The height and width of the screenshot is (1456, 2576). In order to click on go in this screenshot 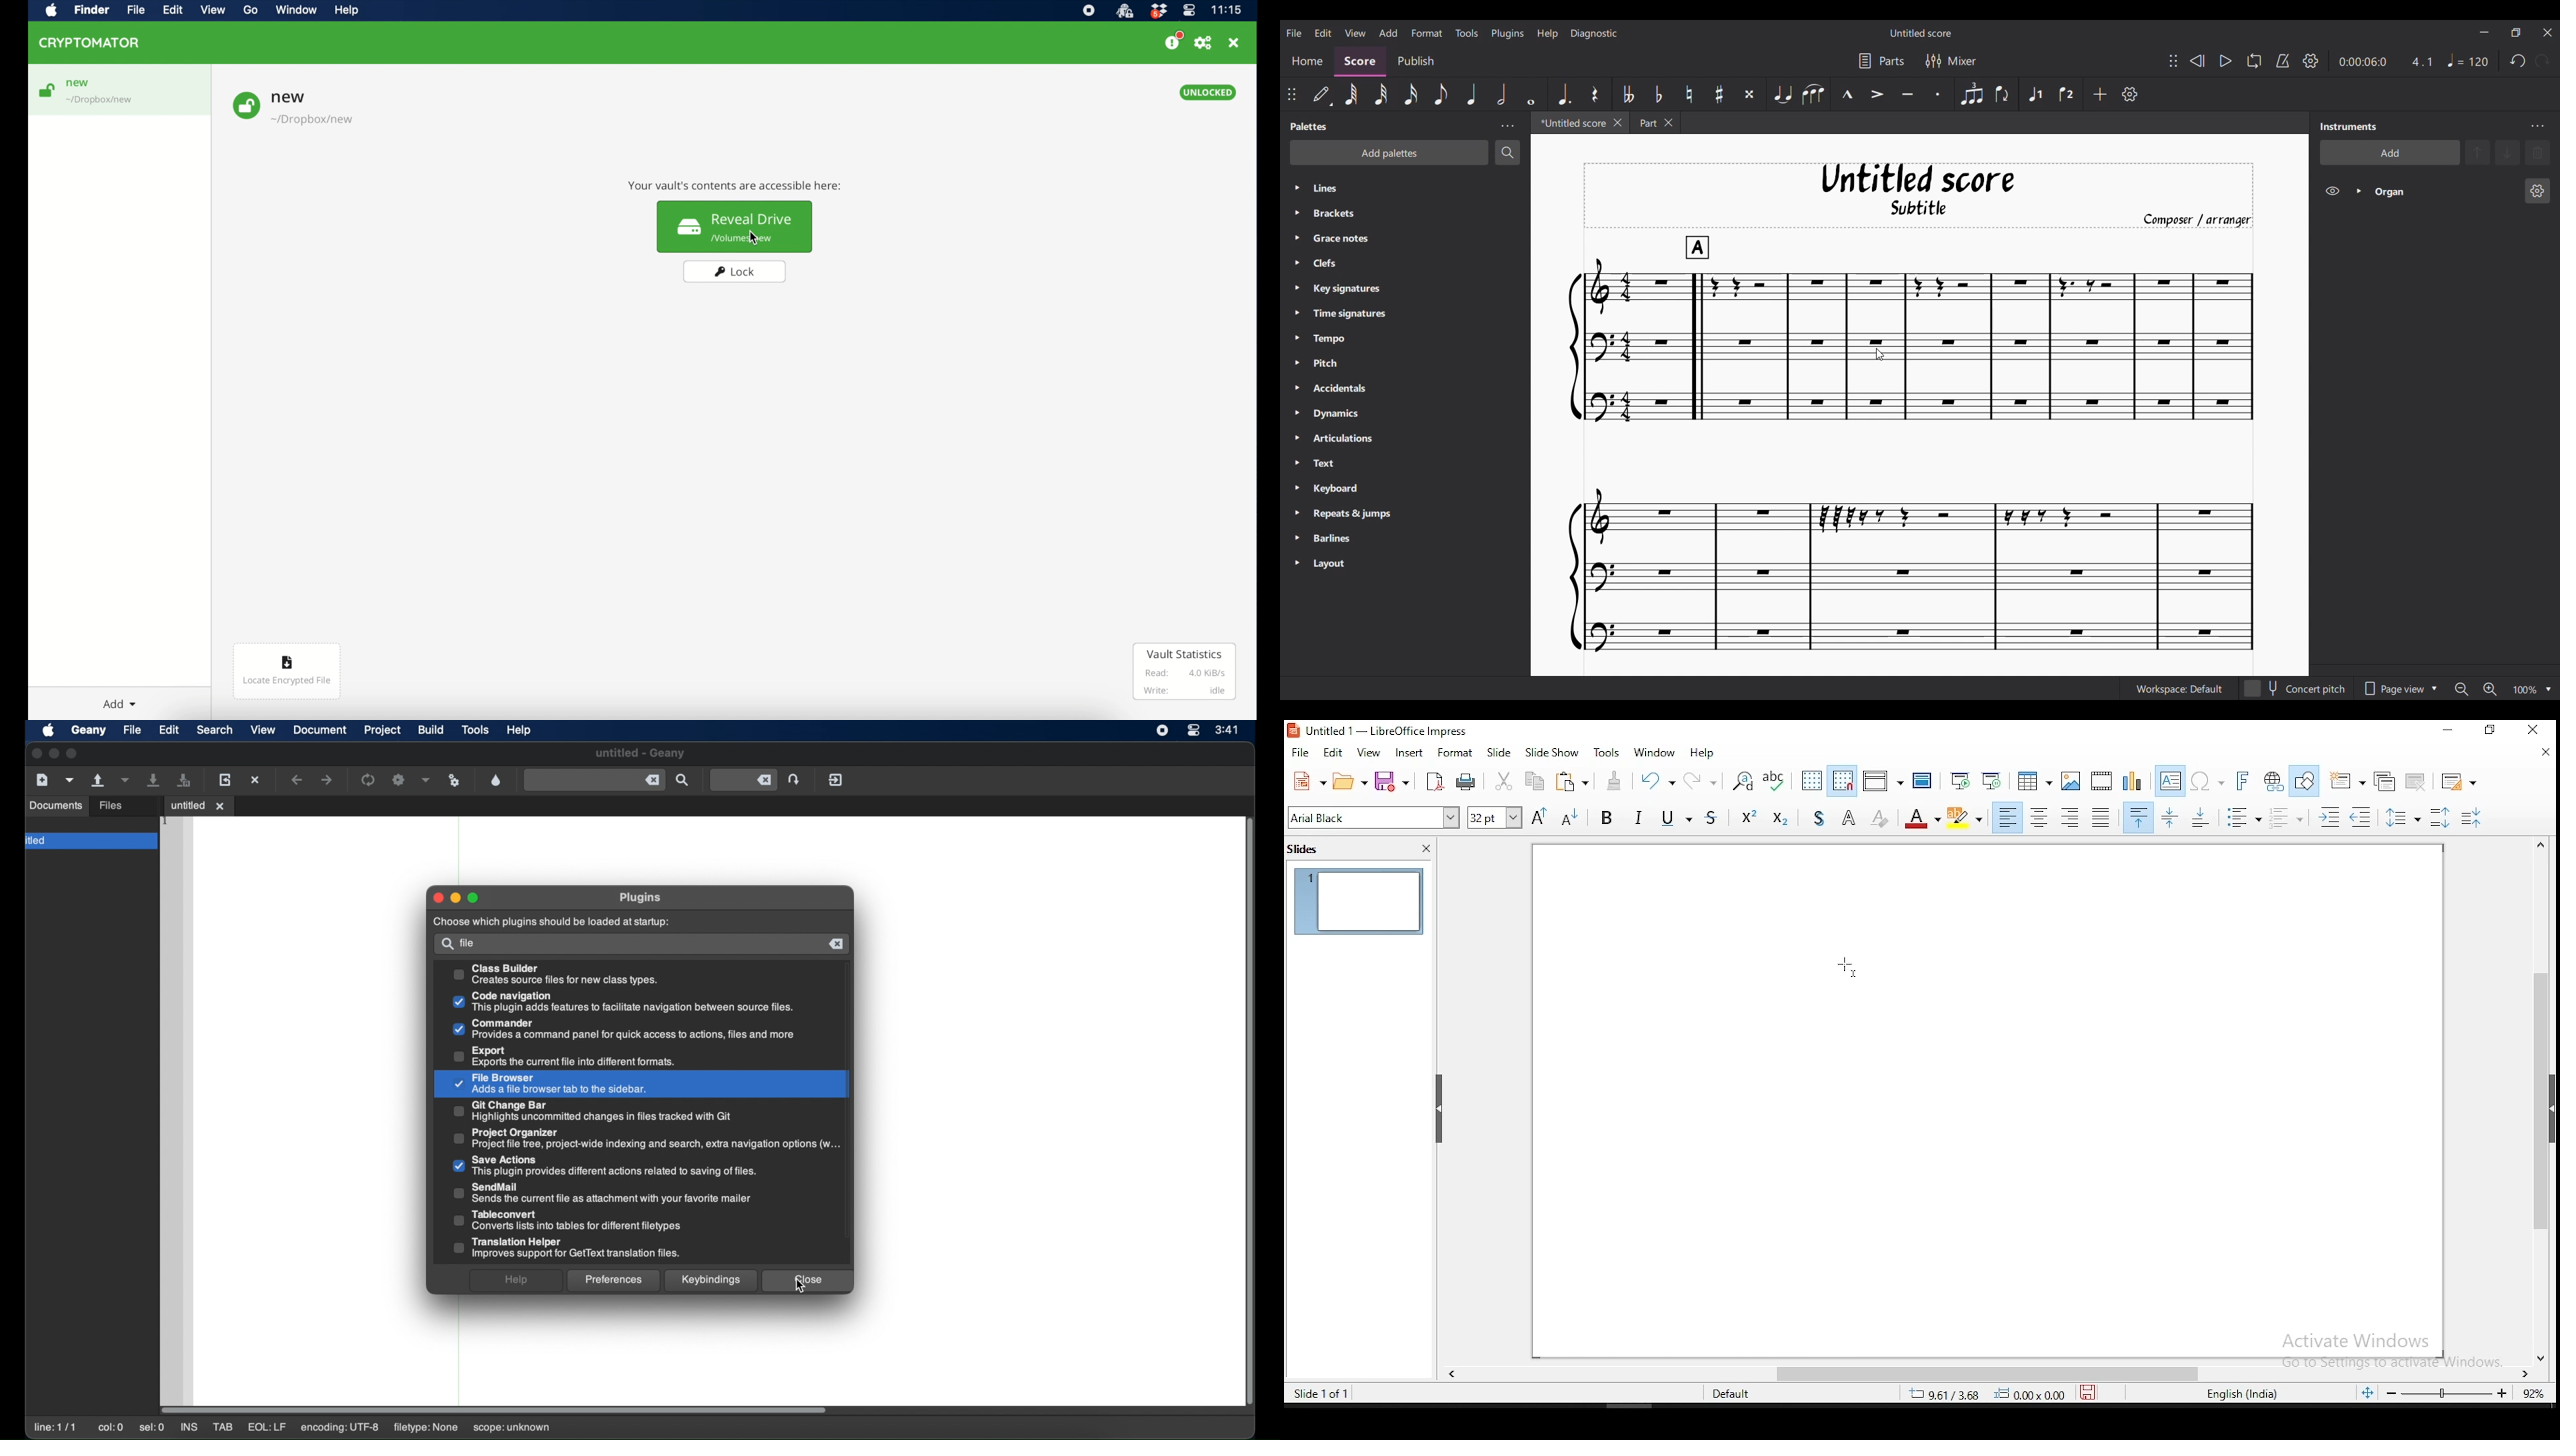, I will do `click(251, 10)`.